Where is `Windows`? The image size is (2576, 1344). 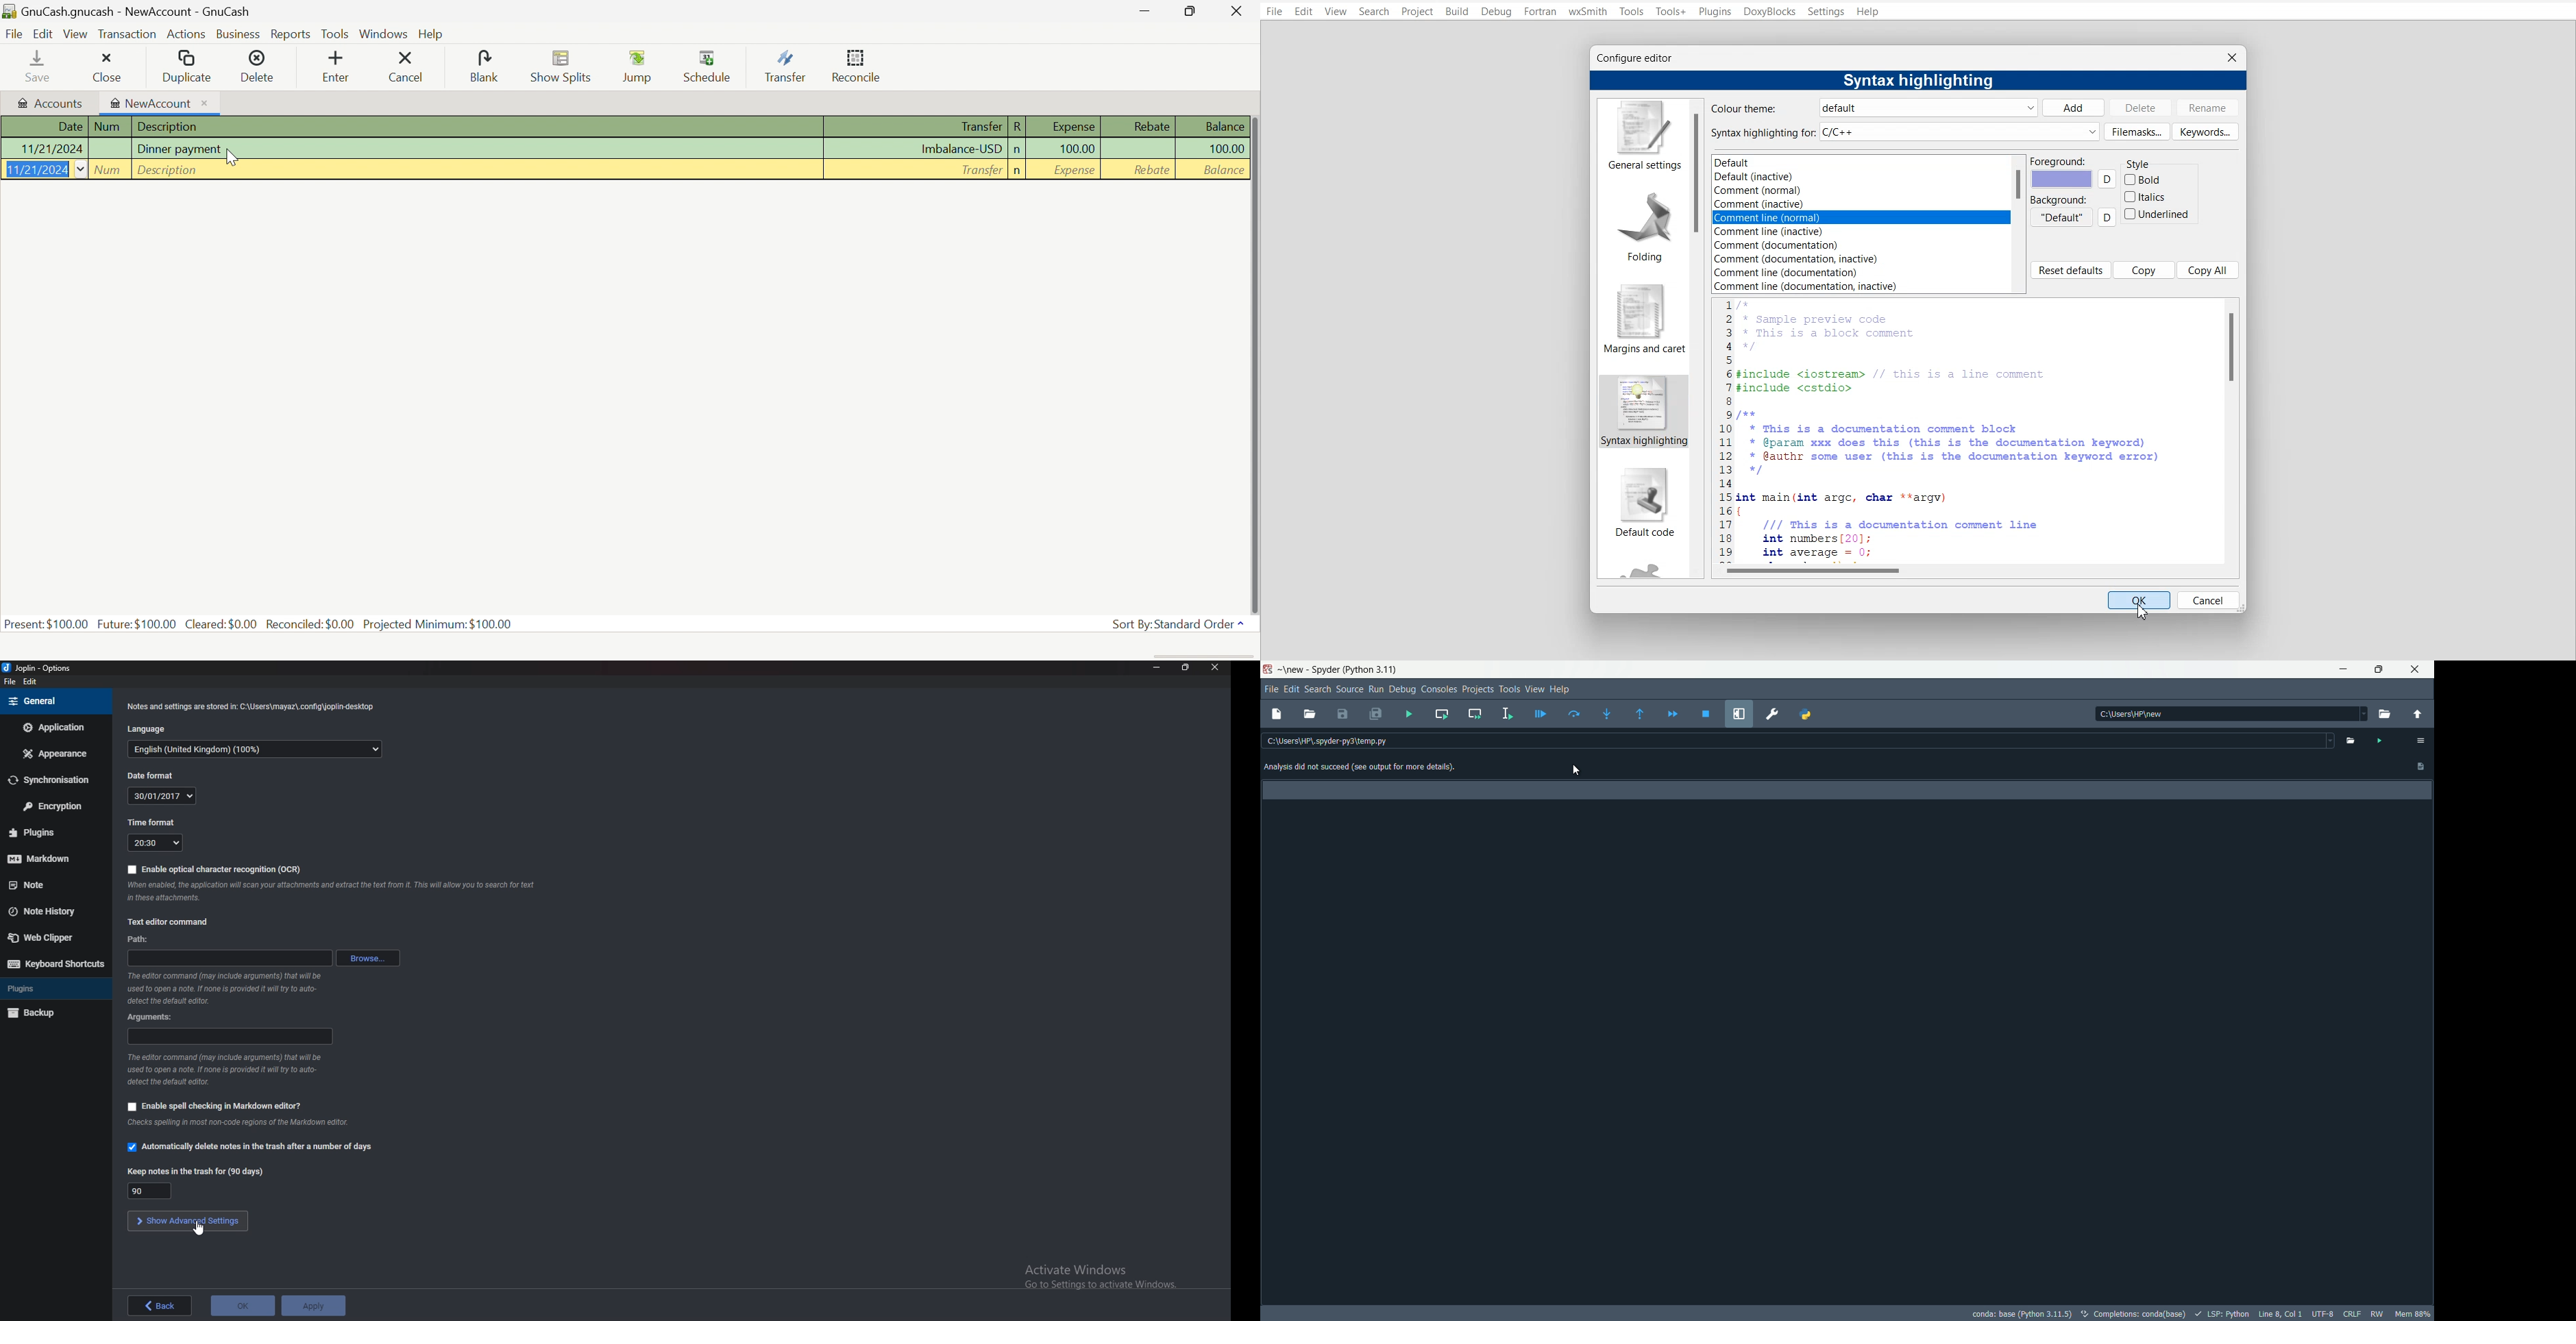
Windows is located at coordinates (385, 33).